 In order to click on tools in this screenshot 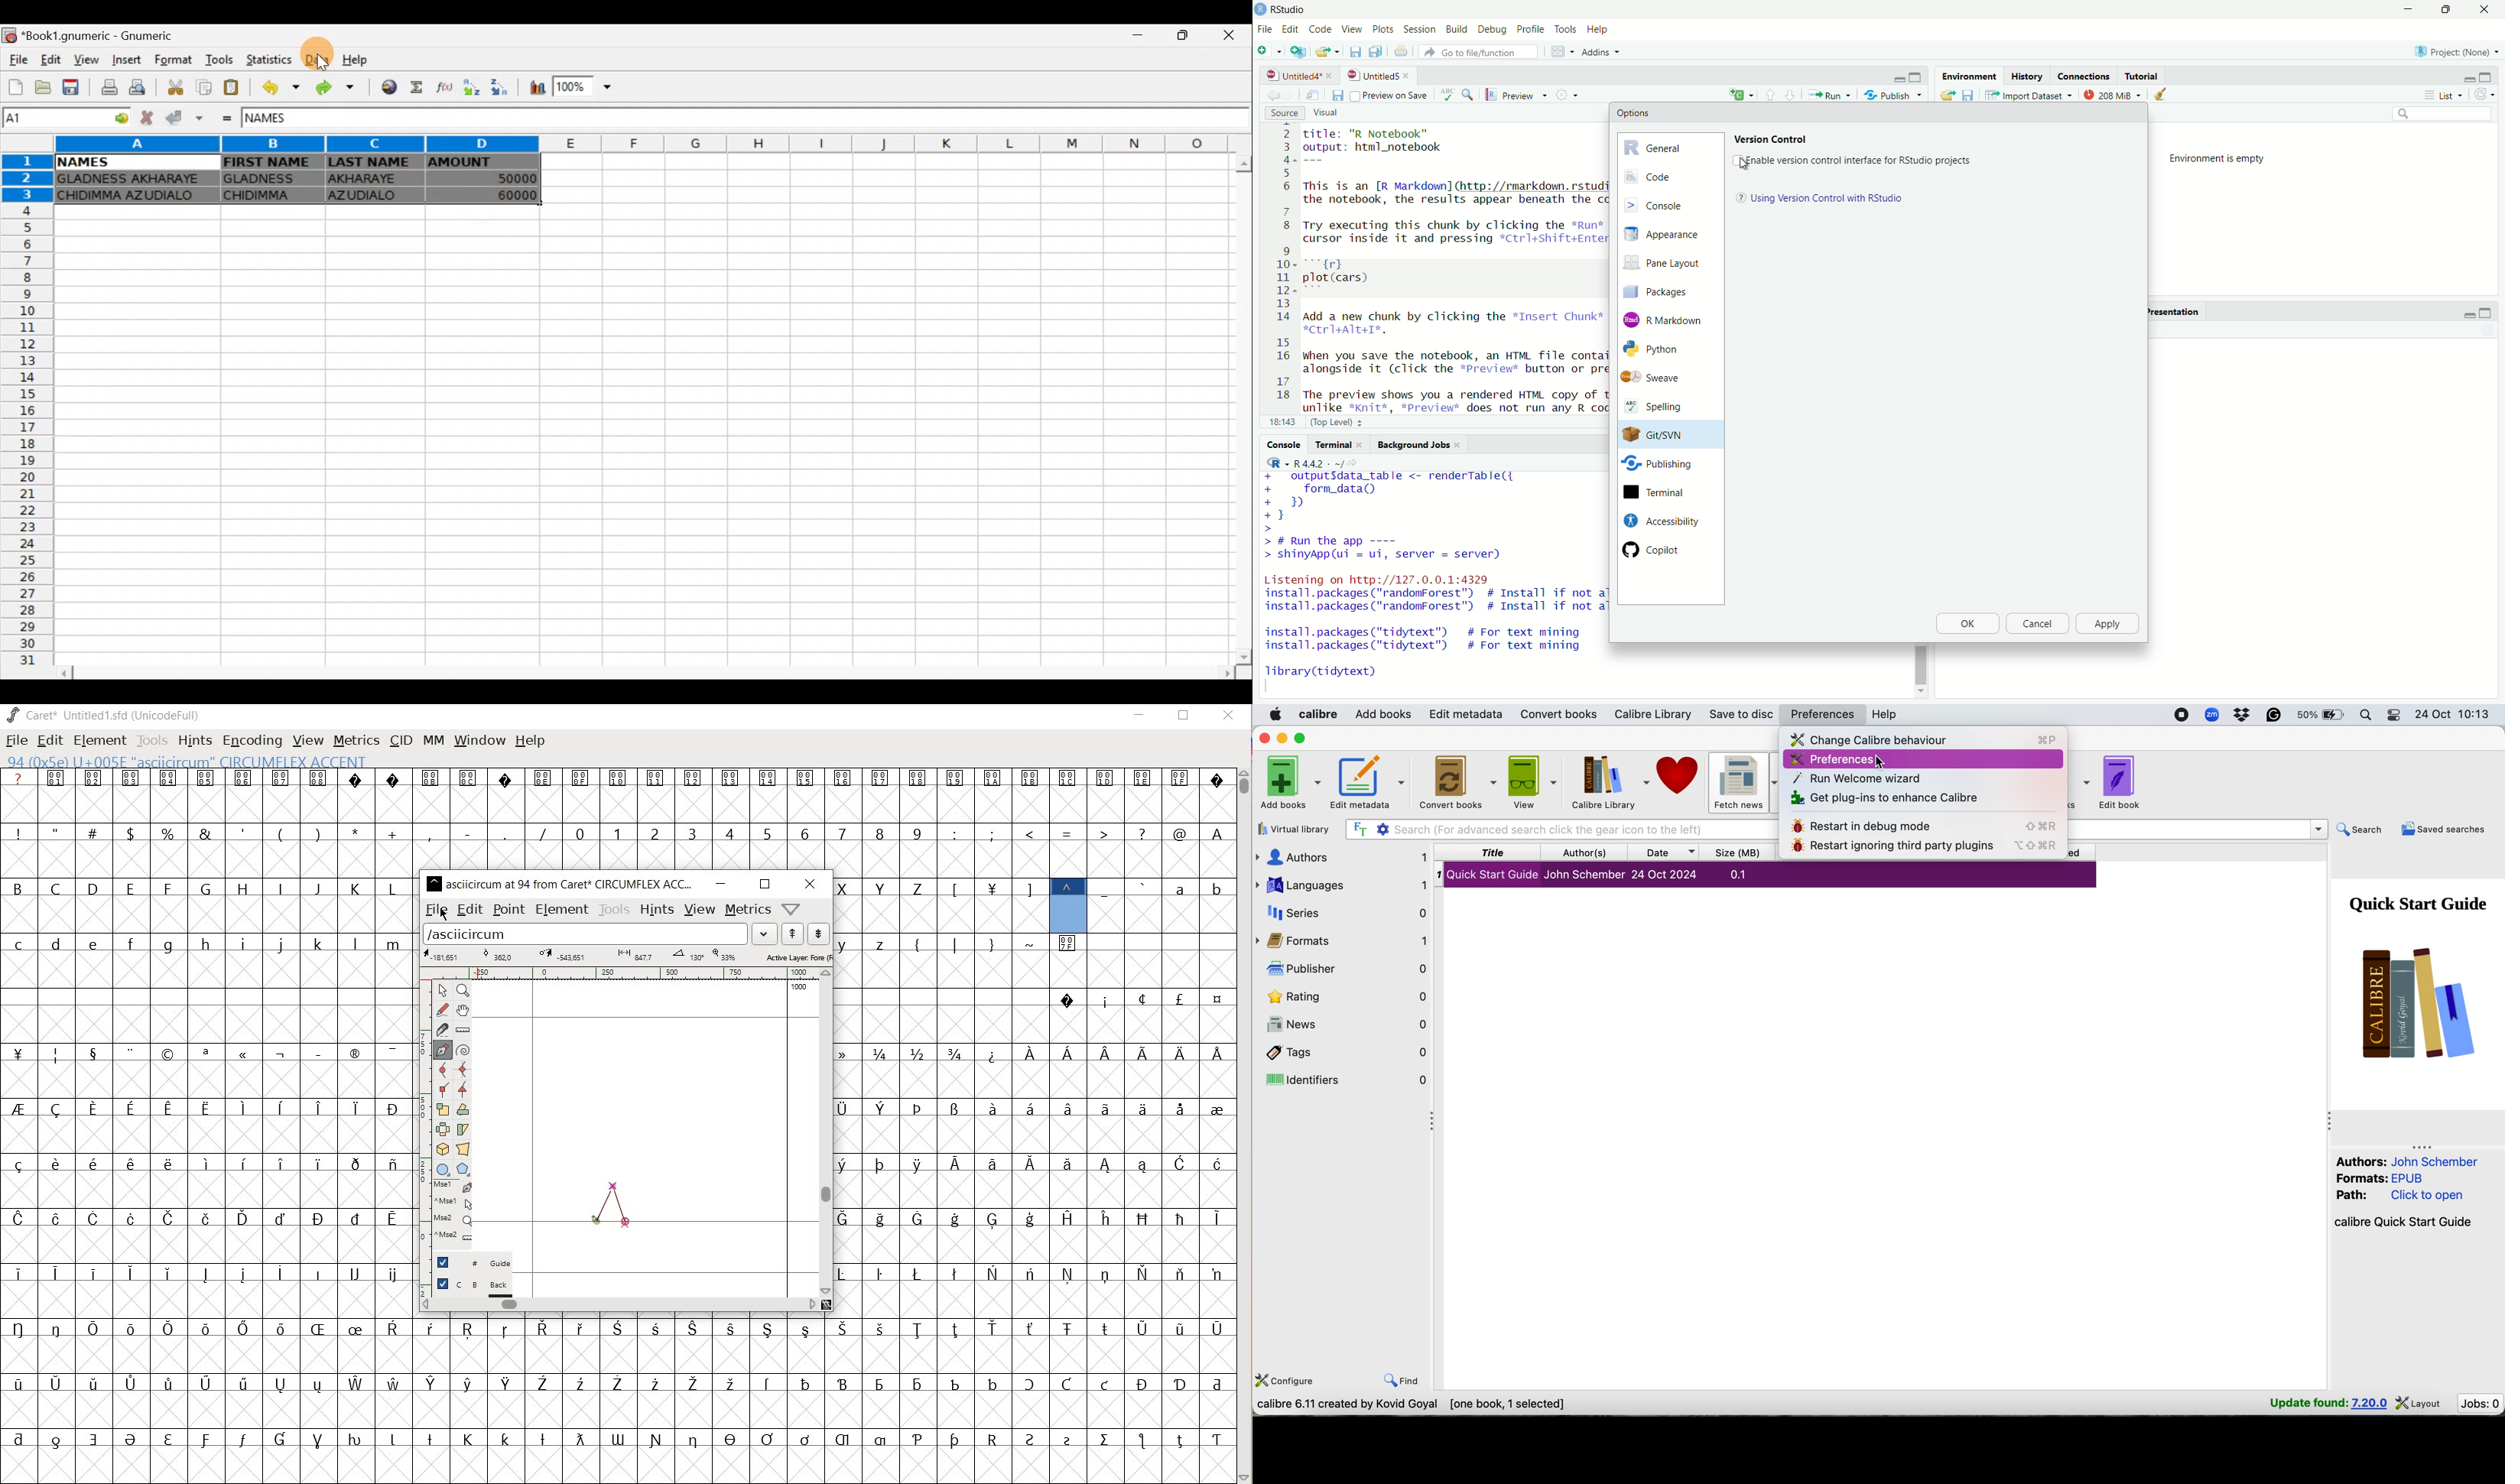, I will do `click(615, 909)`.